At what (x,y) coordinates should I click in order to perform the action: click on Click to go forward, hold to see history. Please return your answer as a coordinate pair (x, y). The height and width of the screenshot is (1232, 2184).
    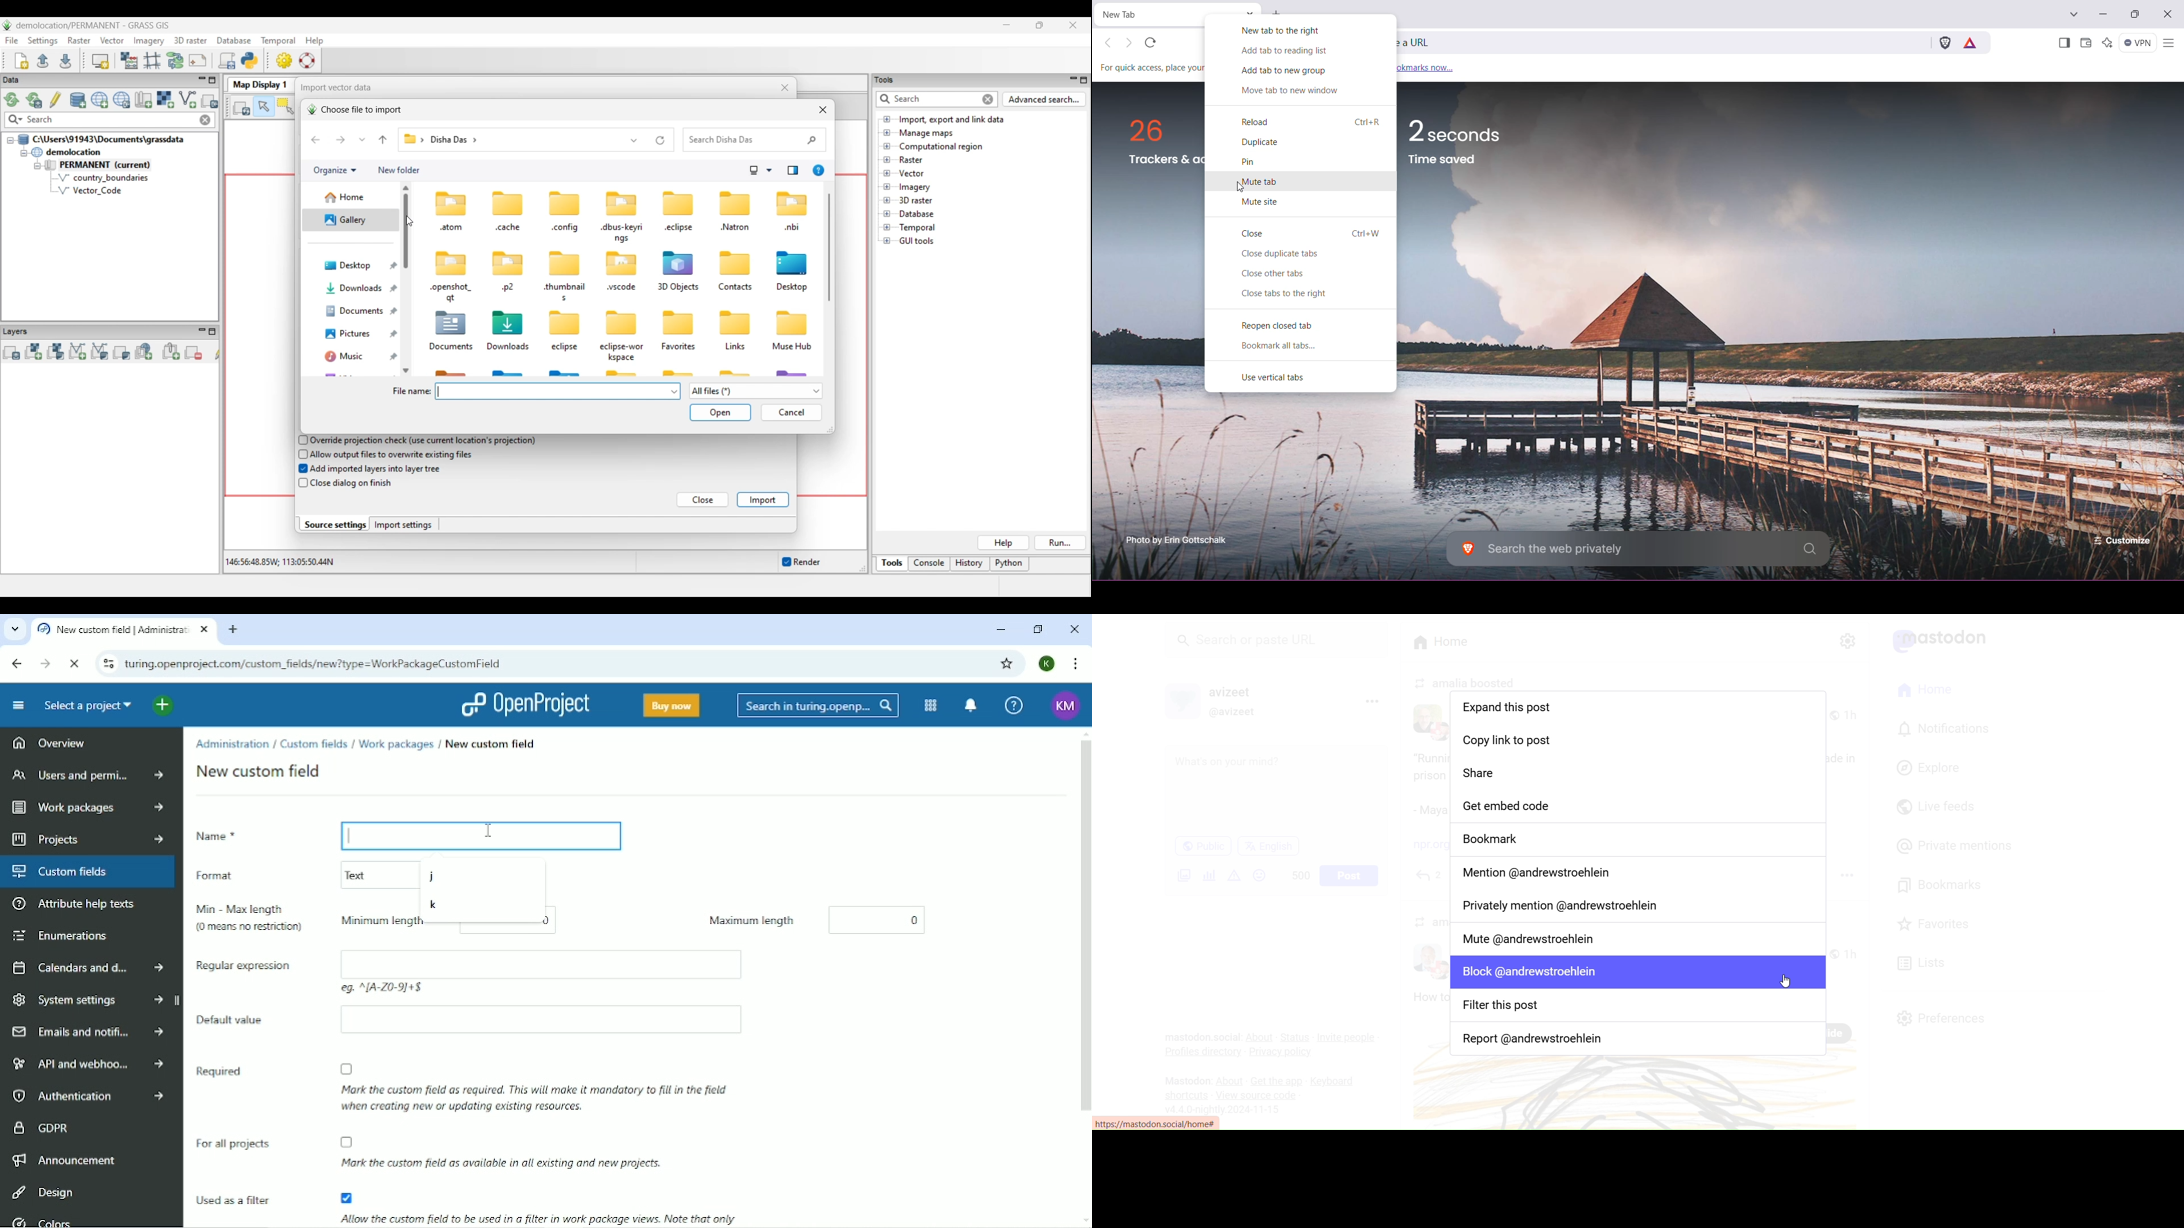
    Looking at the image, I should click on (1129, 43).